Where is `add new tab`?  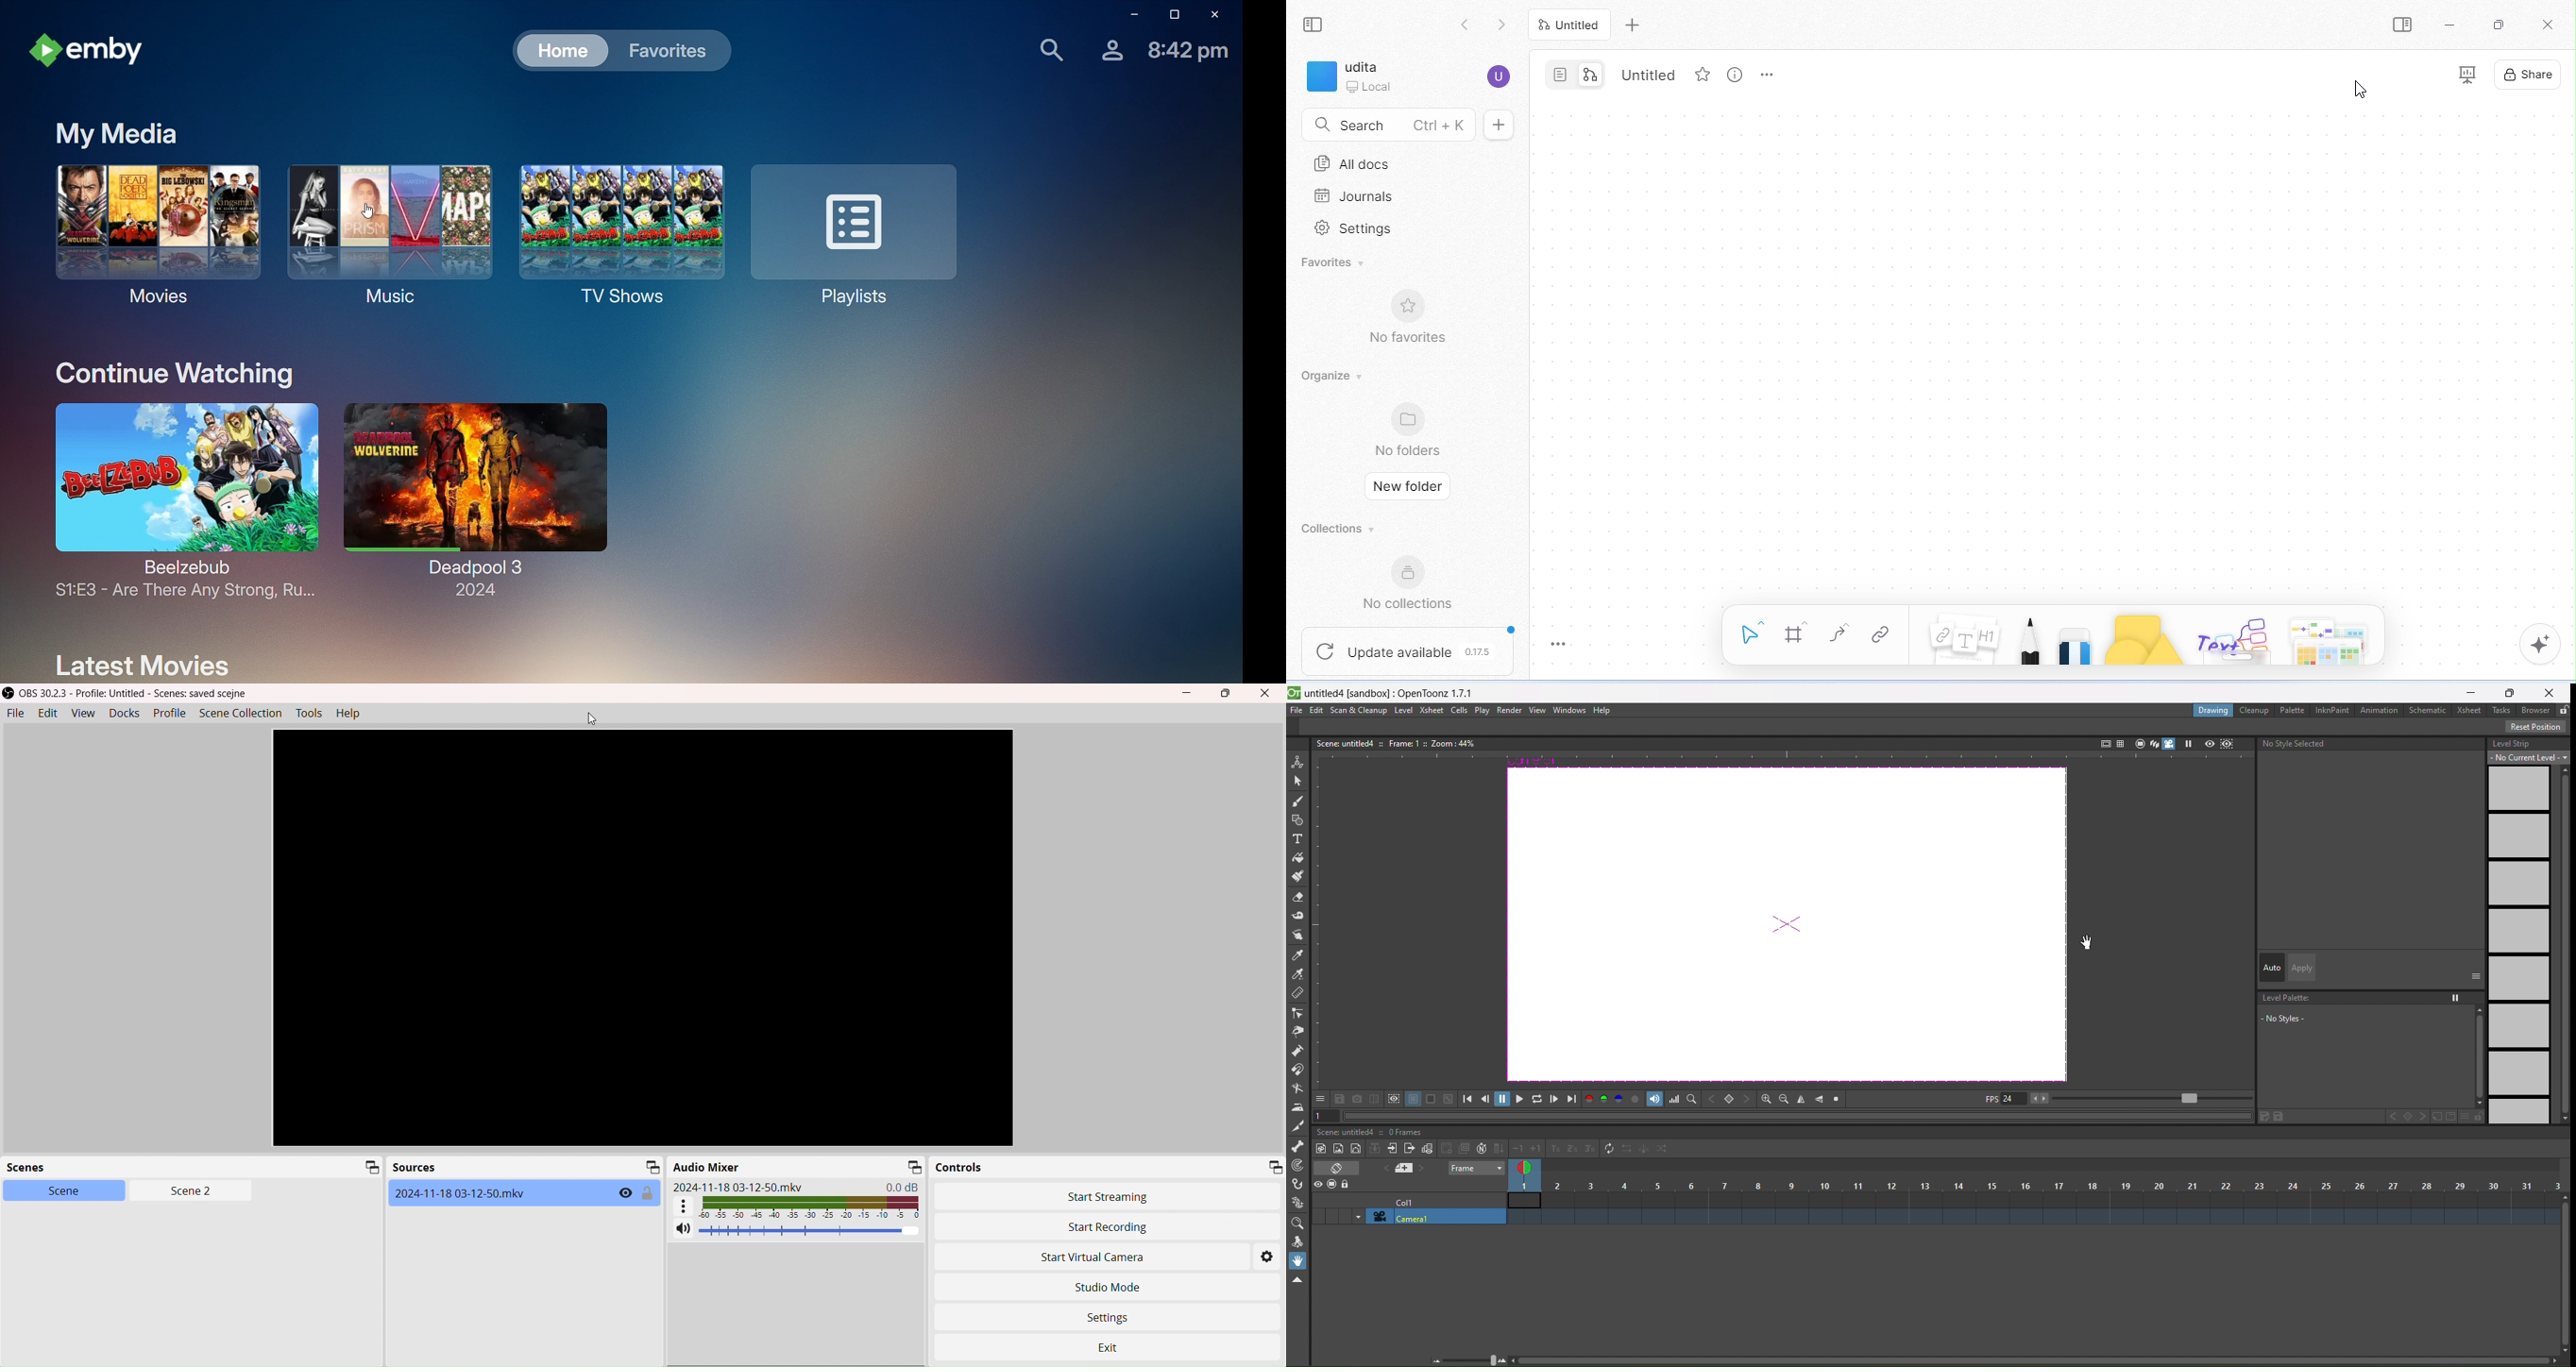
add new tab is located at coordinates (1635, 25).